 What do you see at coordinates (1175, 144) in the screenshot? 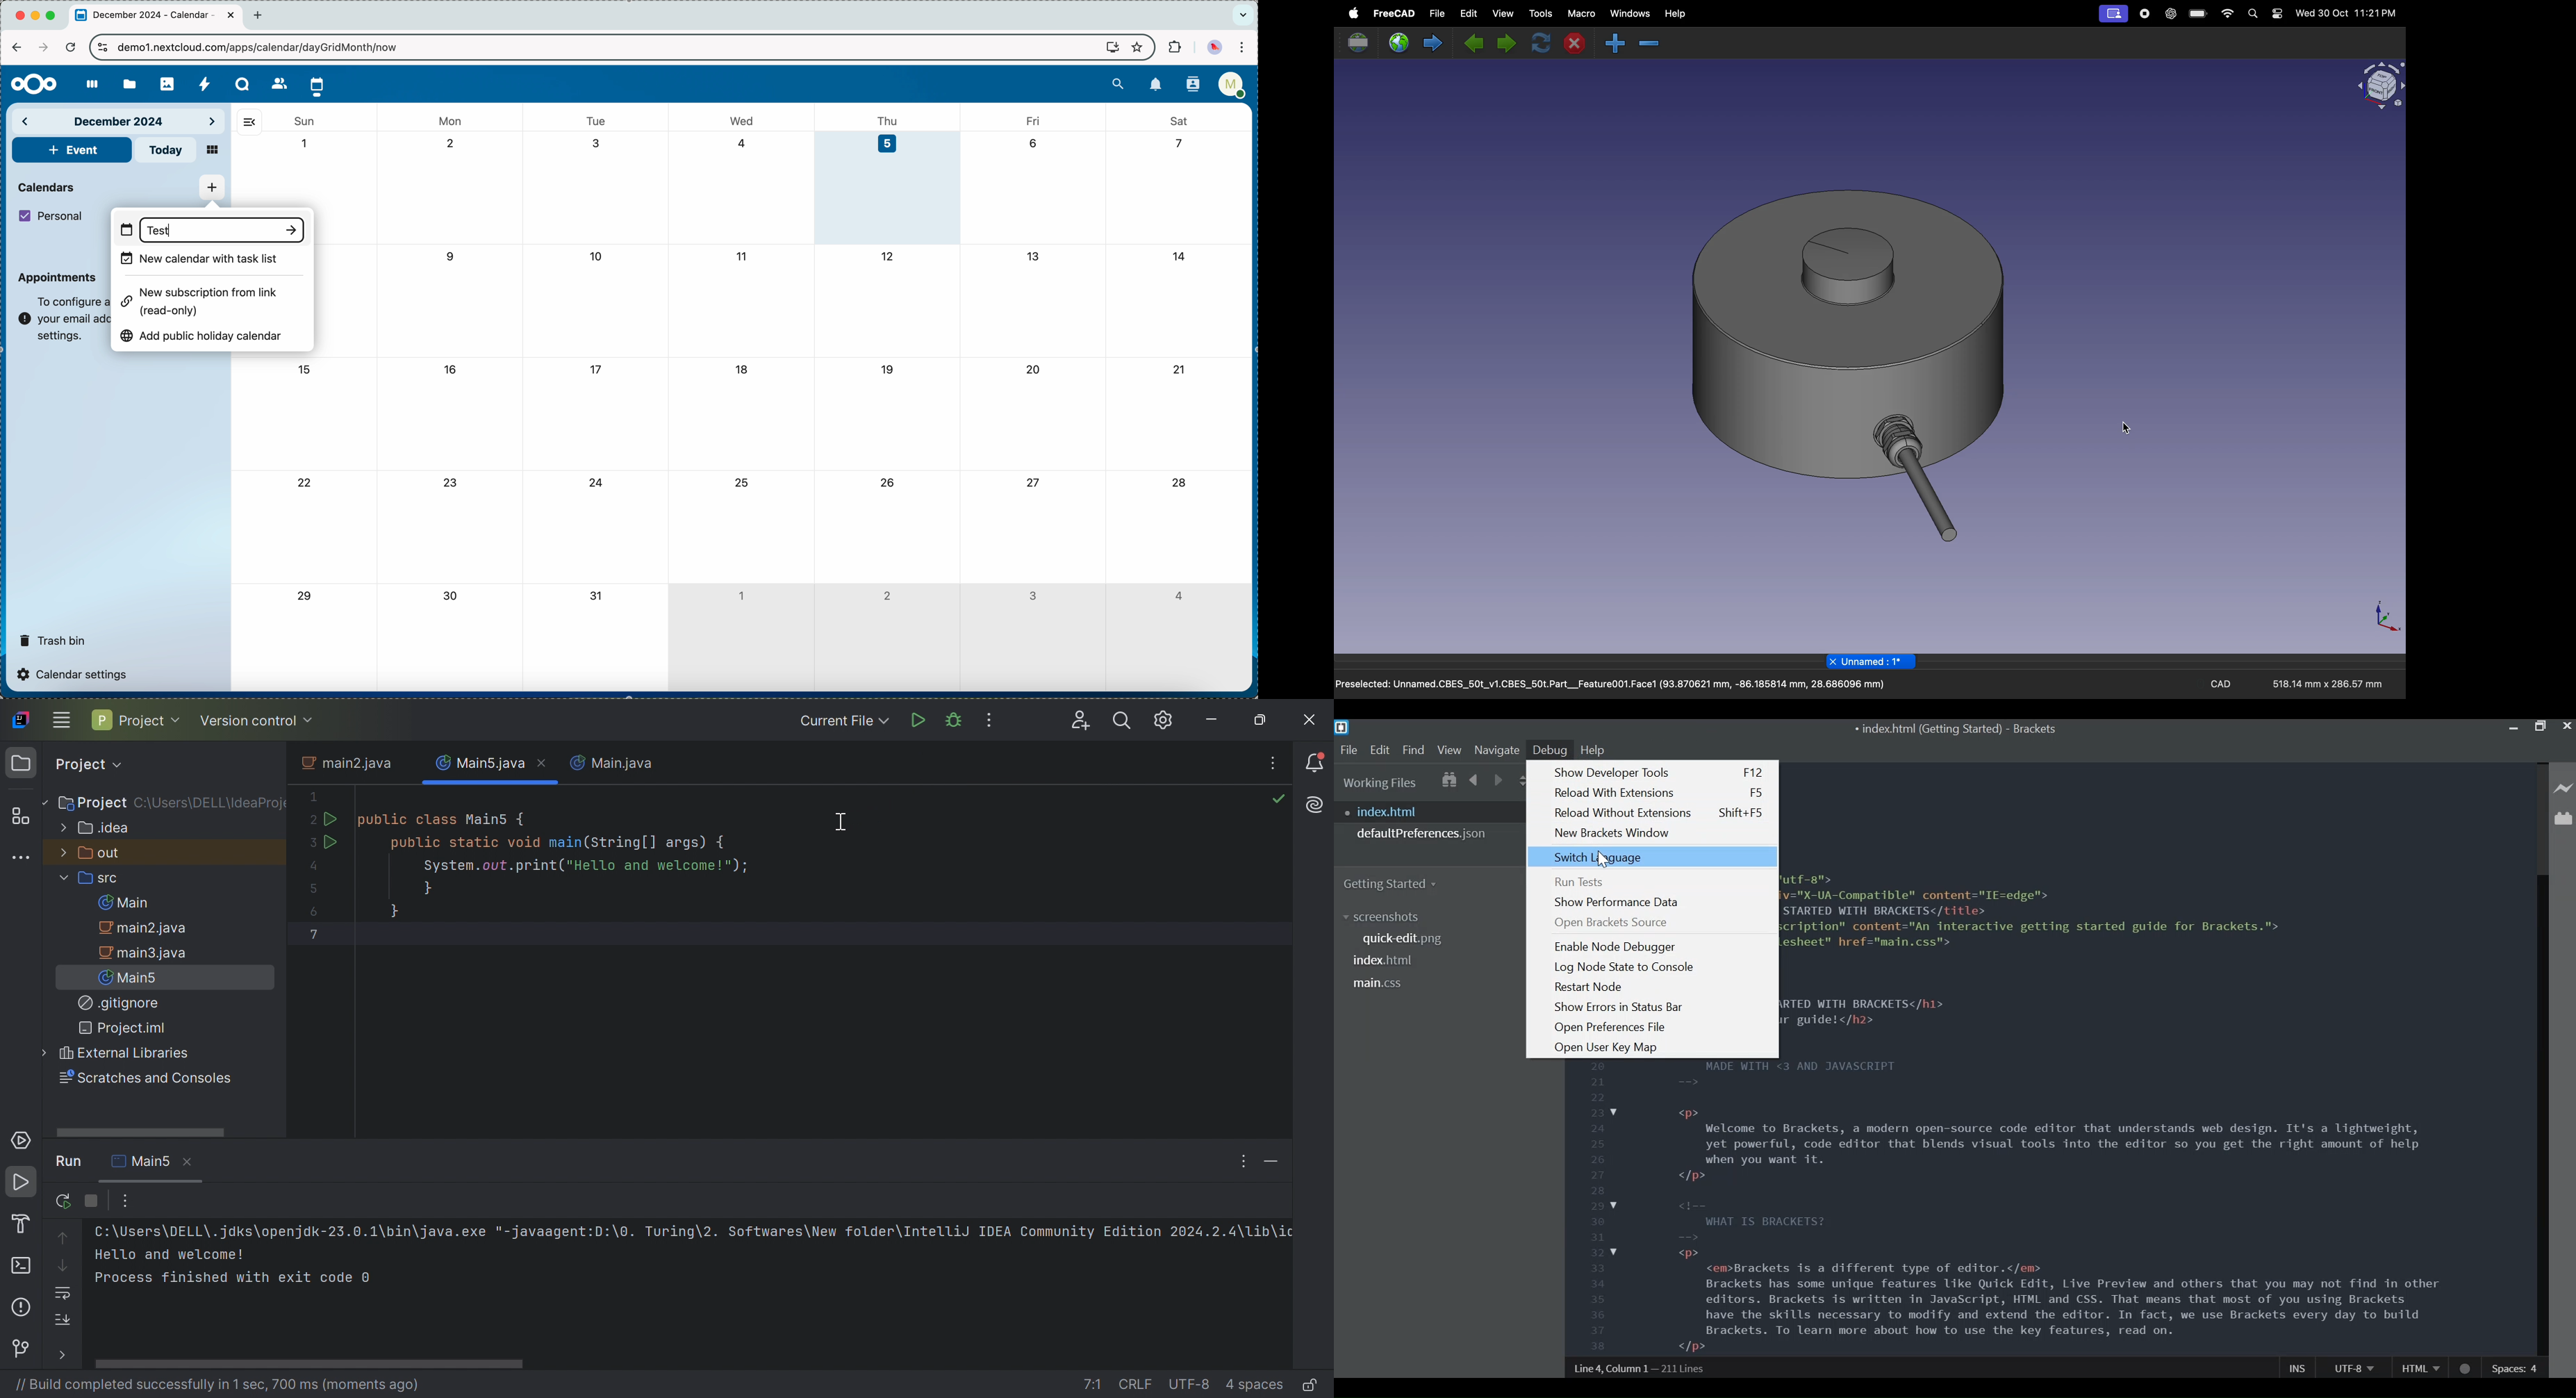
I see `7` at bounding box center [1175, 144].